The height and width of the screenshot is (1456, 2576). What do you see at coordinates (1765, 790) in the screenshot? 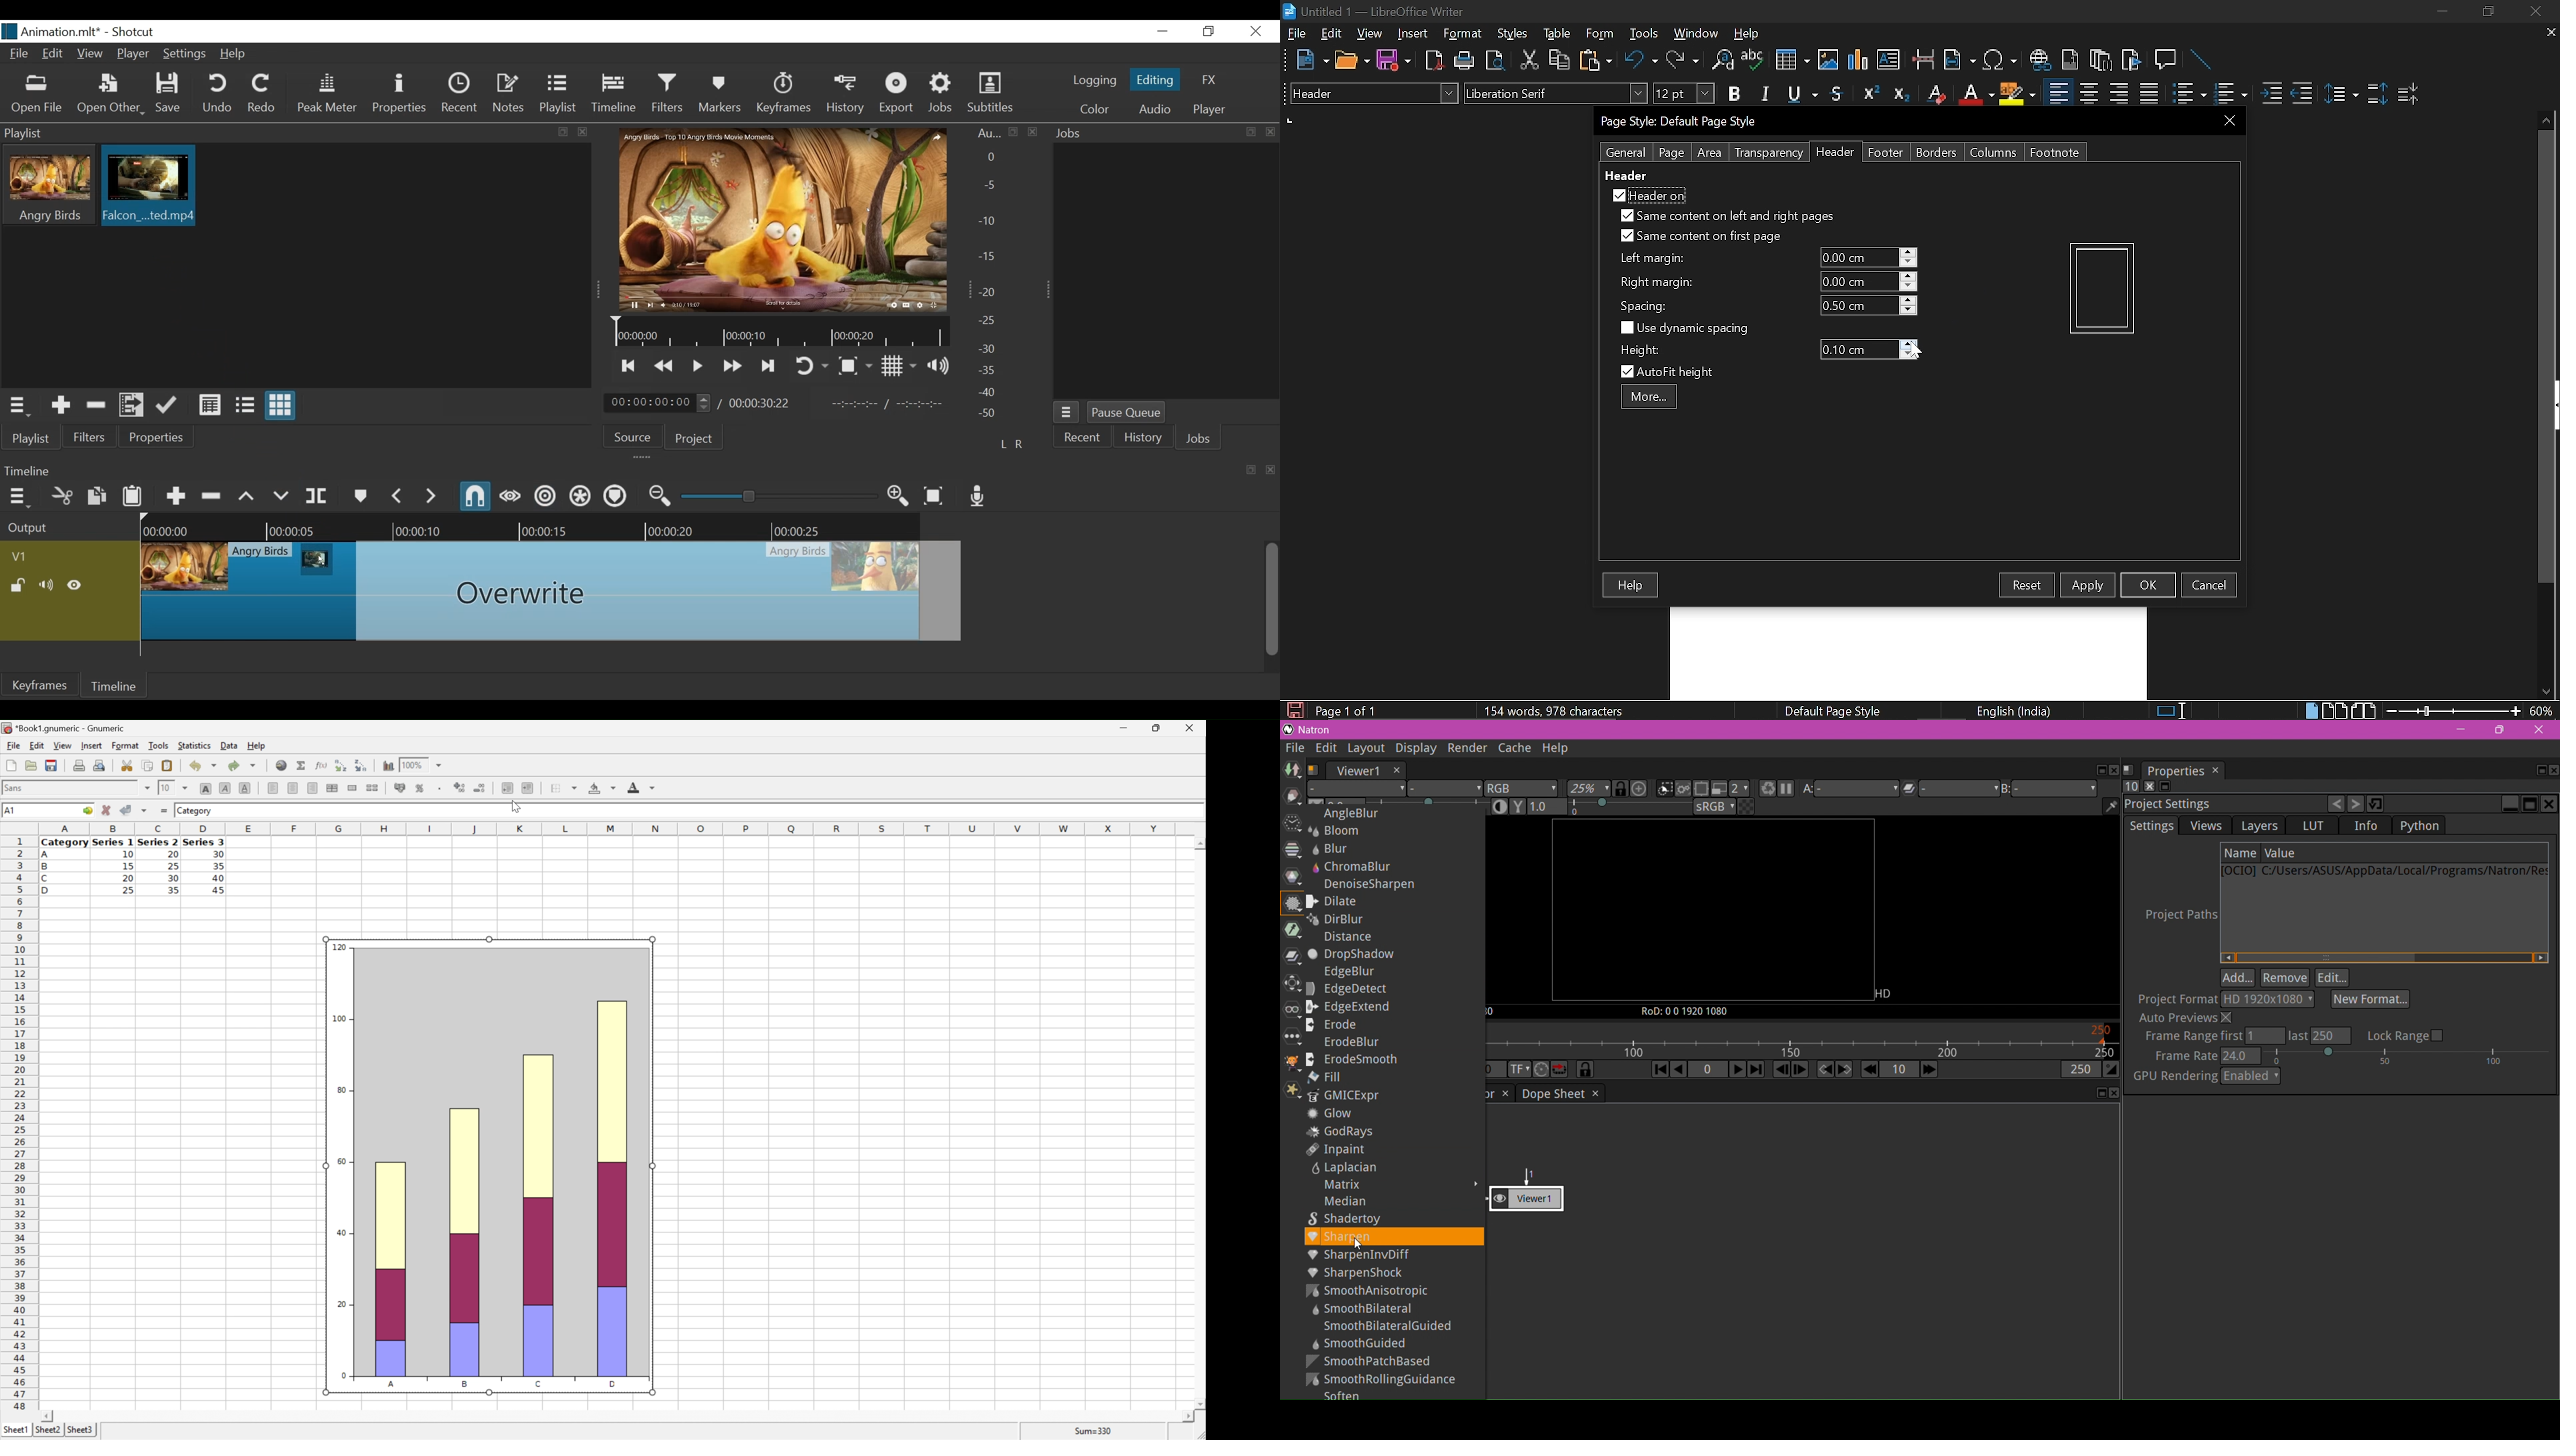
I see `Forces a new render of the current frame` at bounding box center [1765, 790].